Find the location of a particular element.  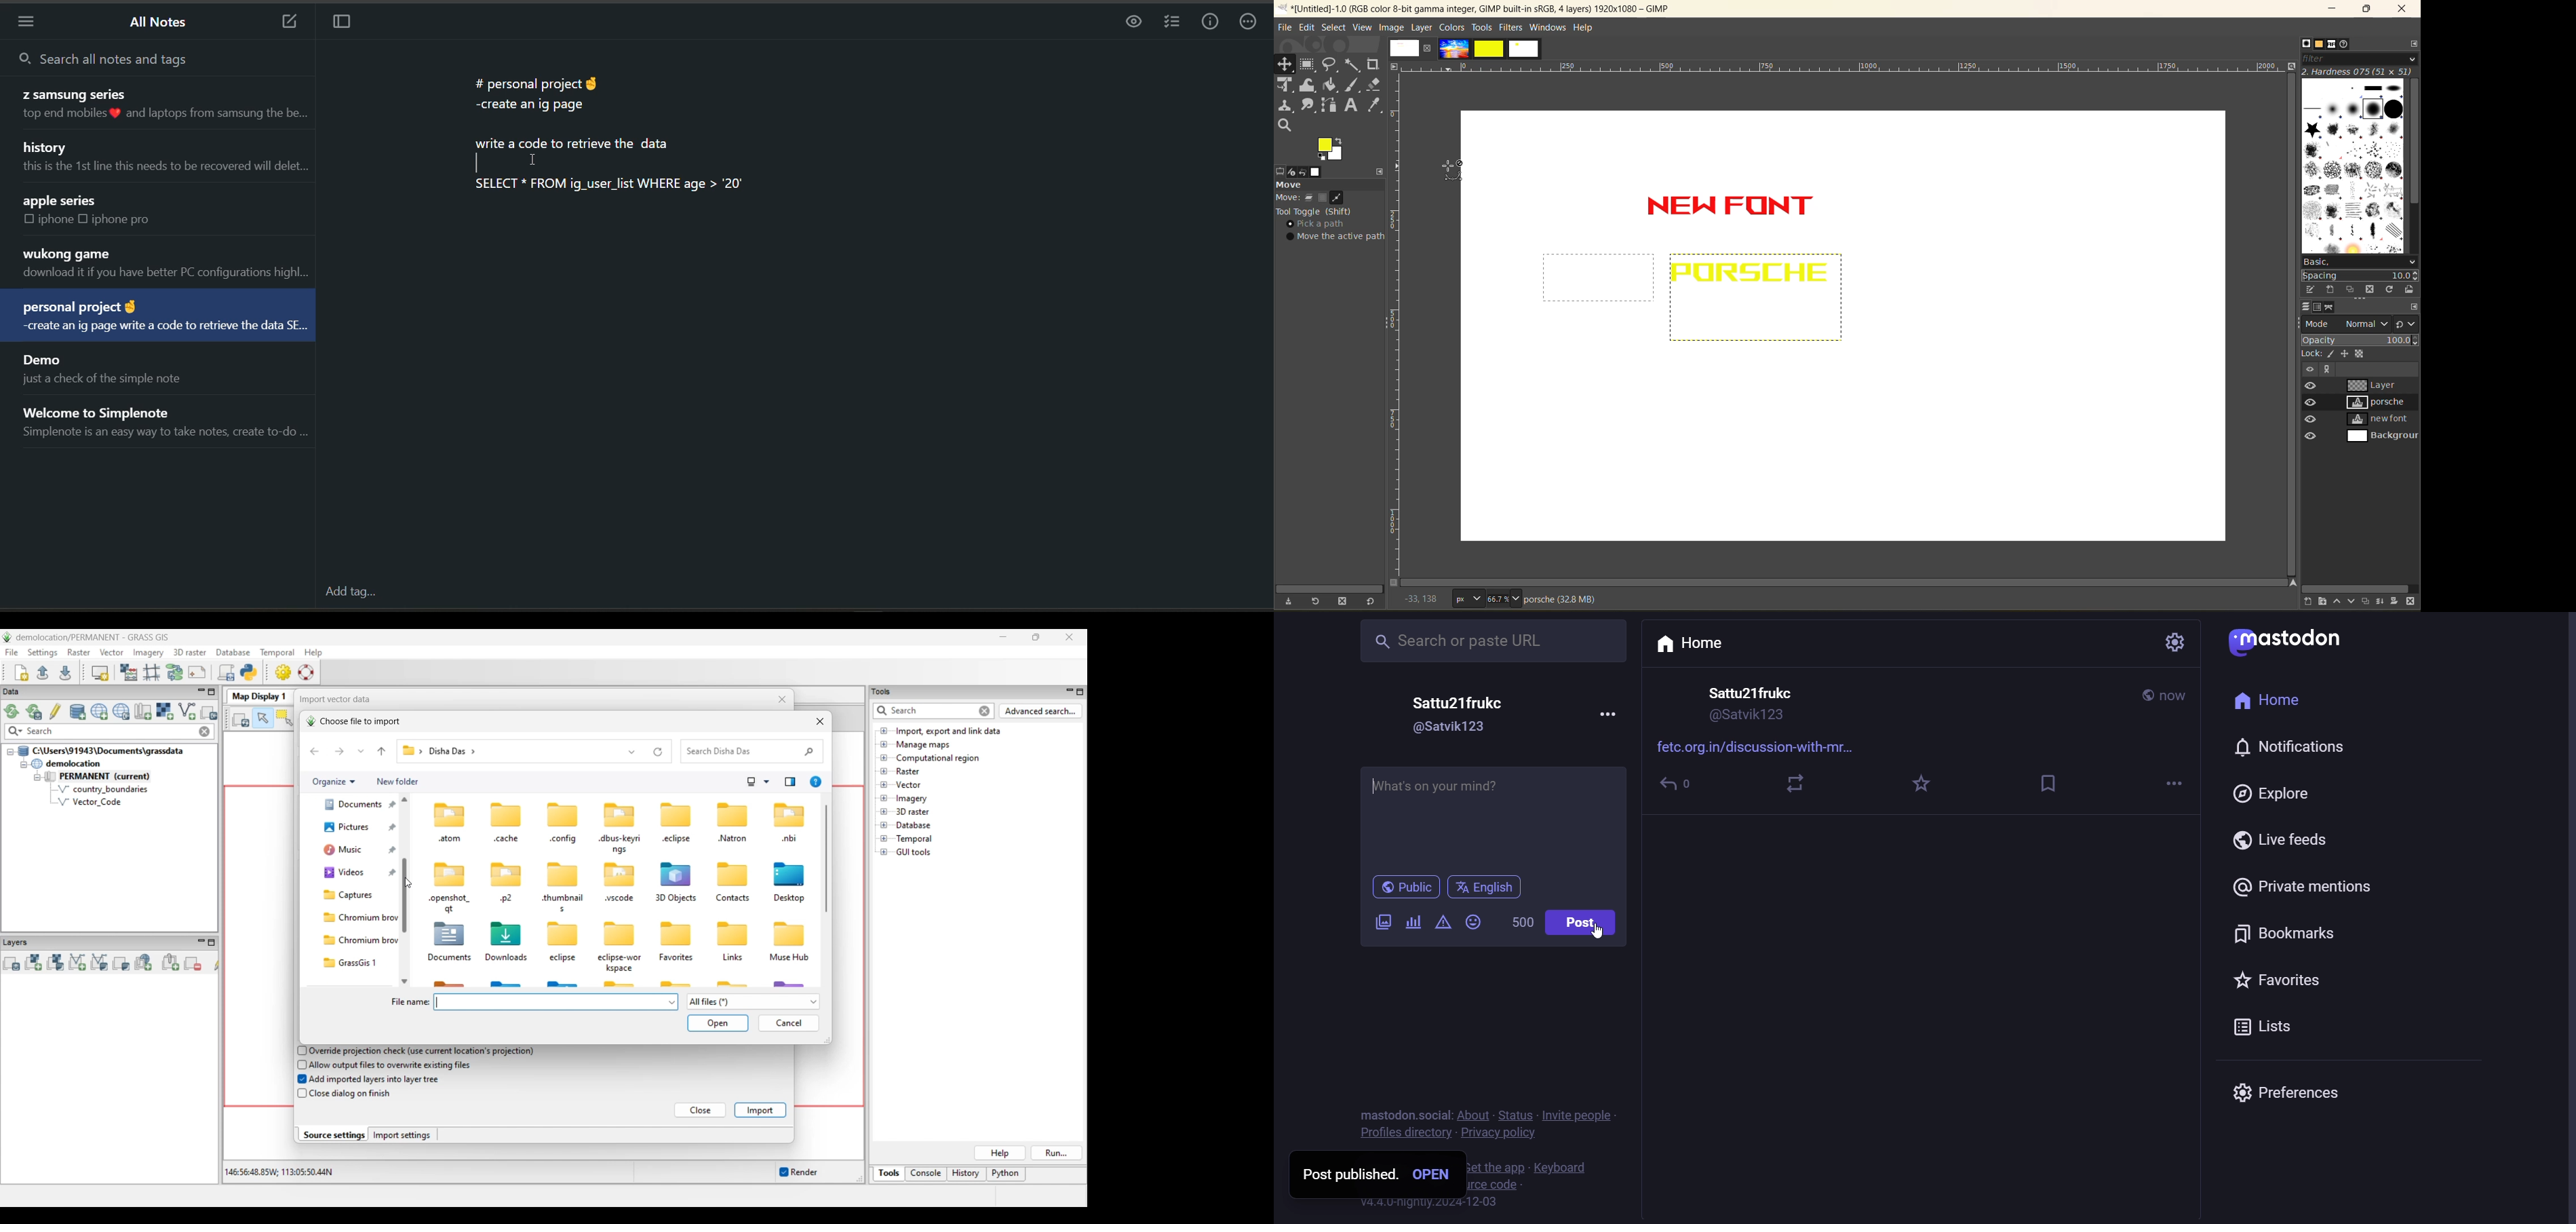

bookmark is located at coordinates (2286, 936).